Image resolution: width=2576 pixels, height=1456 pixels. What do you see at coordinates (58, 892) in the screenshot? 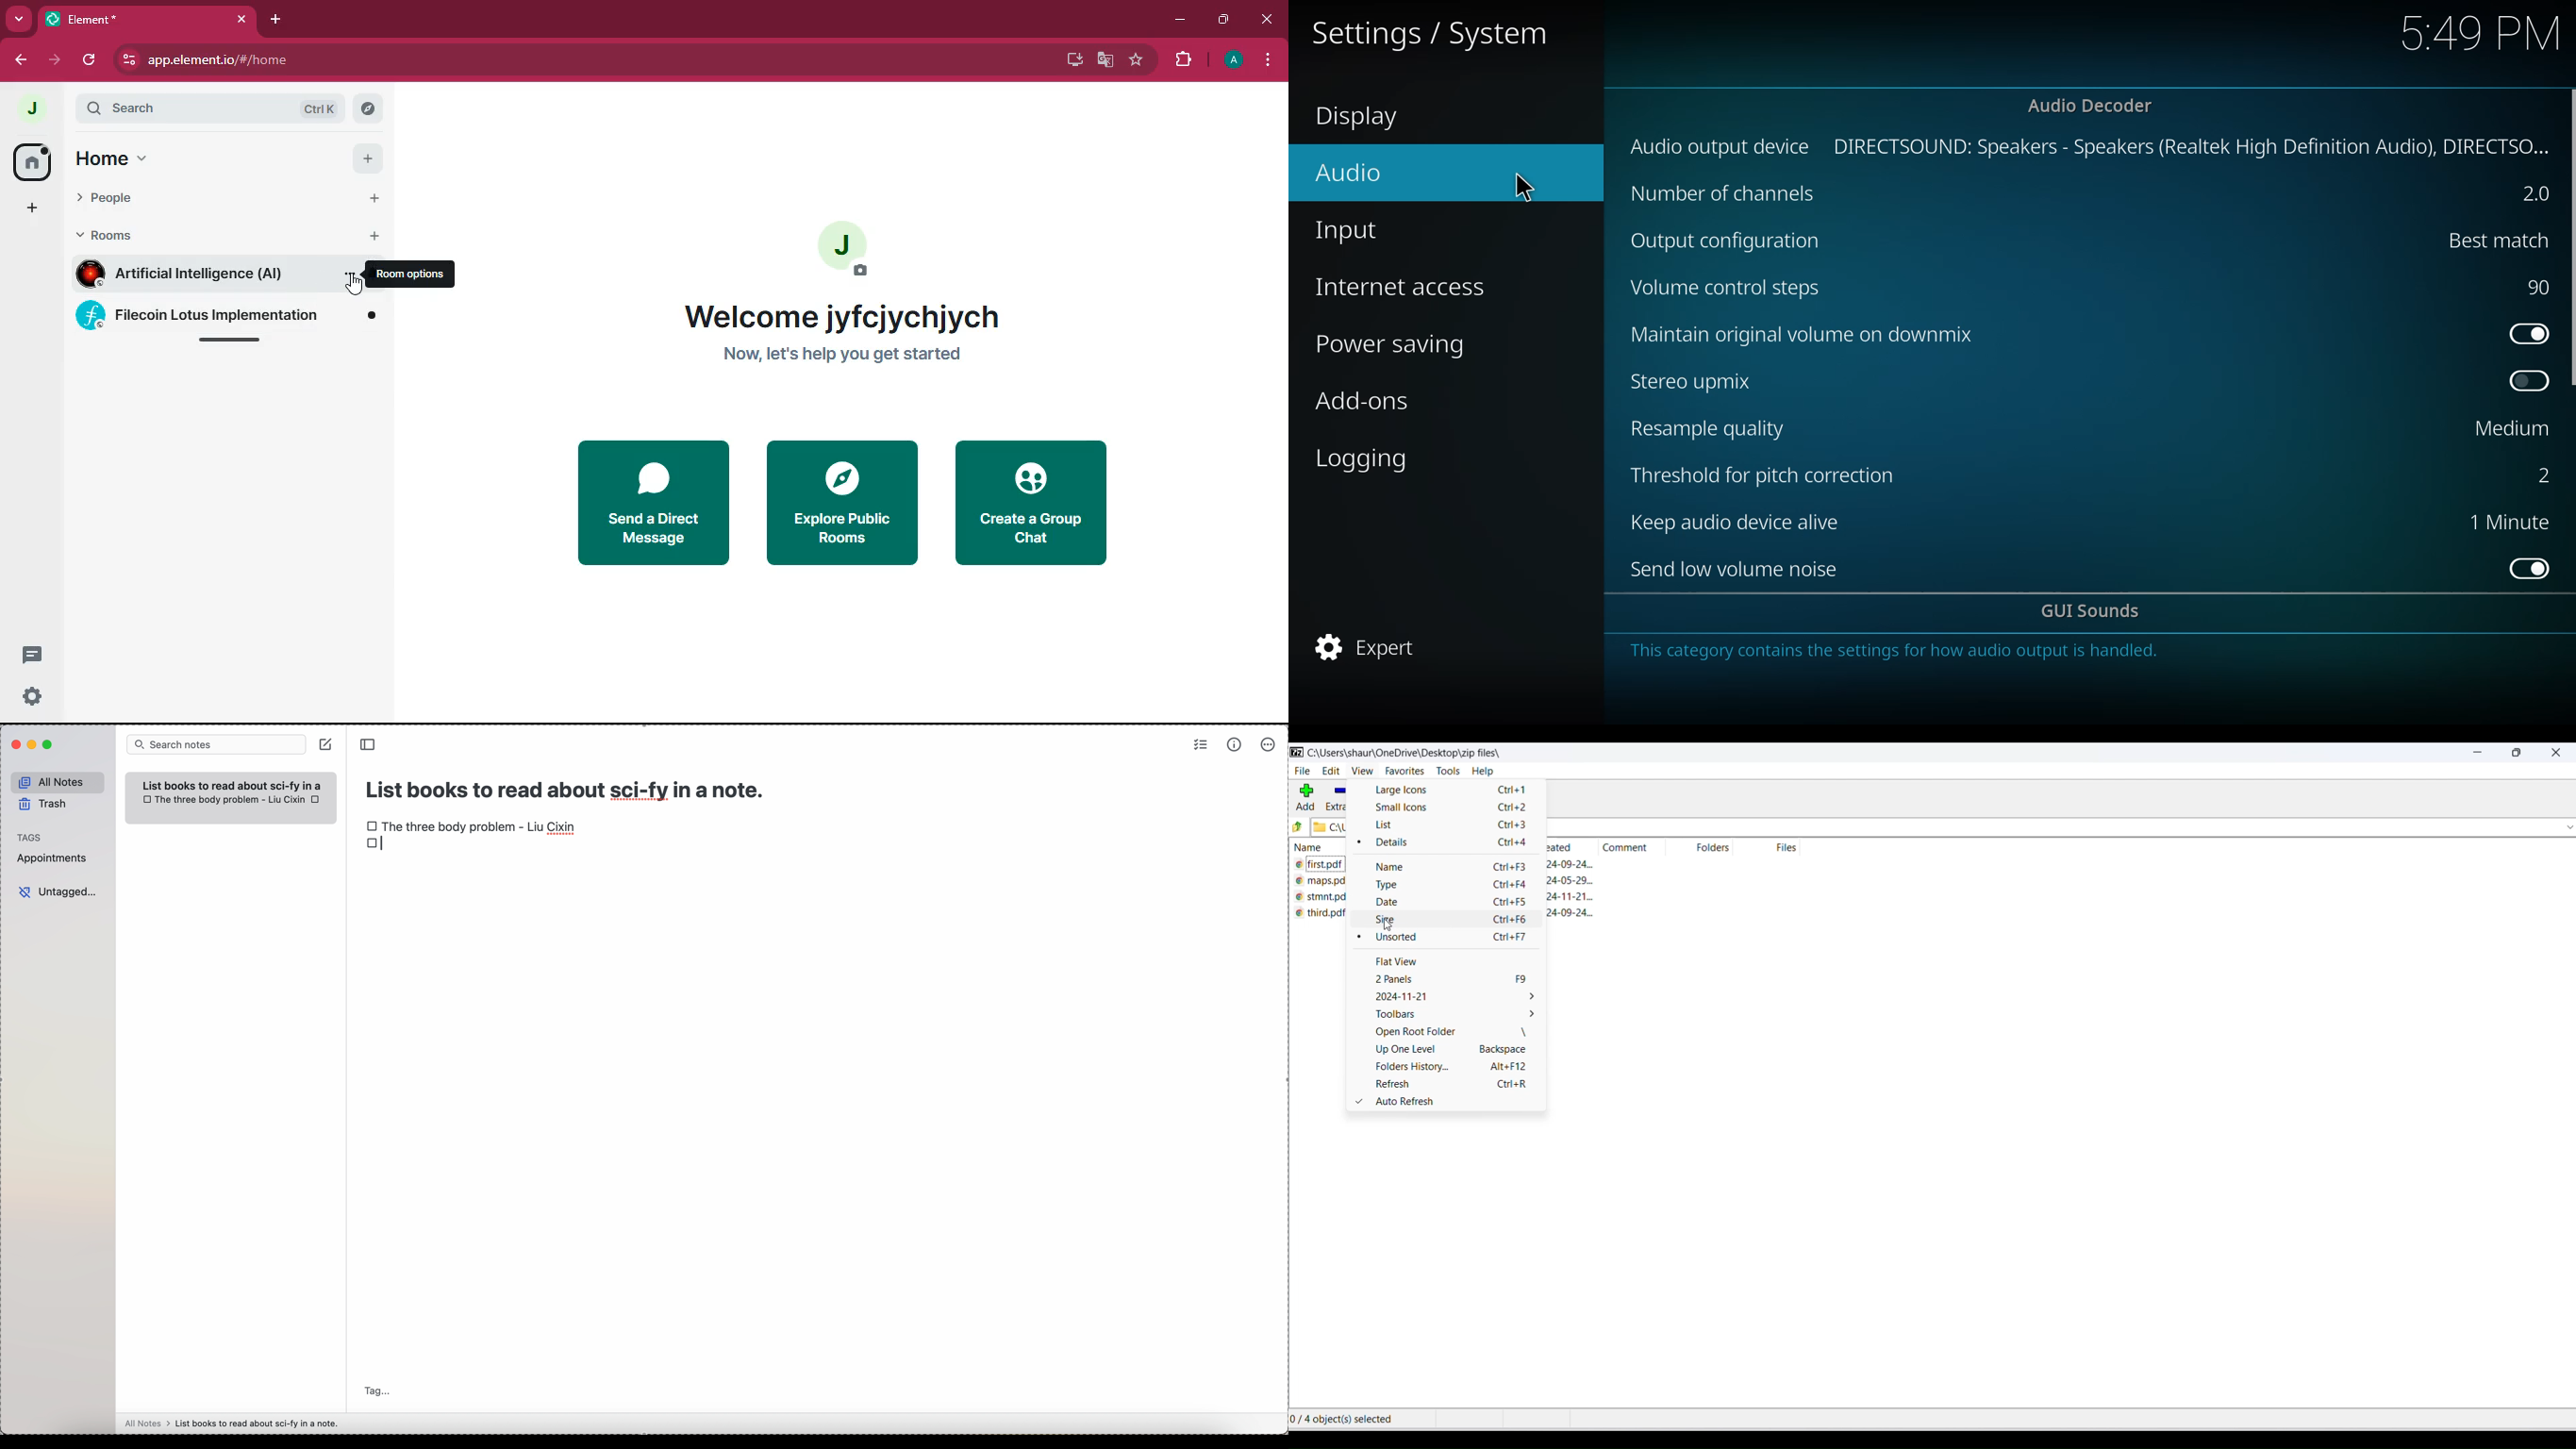
I see `untagged` at bounding box center [58, 892].